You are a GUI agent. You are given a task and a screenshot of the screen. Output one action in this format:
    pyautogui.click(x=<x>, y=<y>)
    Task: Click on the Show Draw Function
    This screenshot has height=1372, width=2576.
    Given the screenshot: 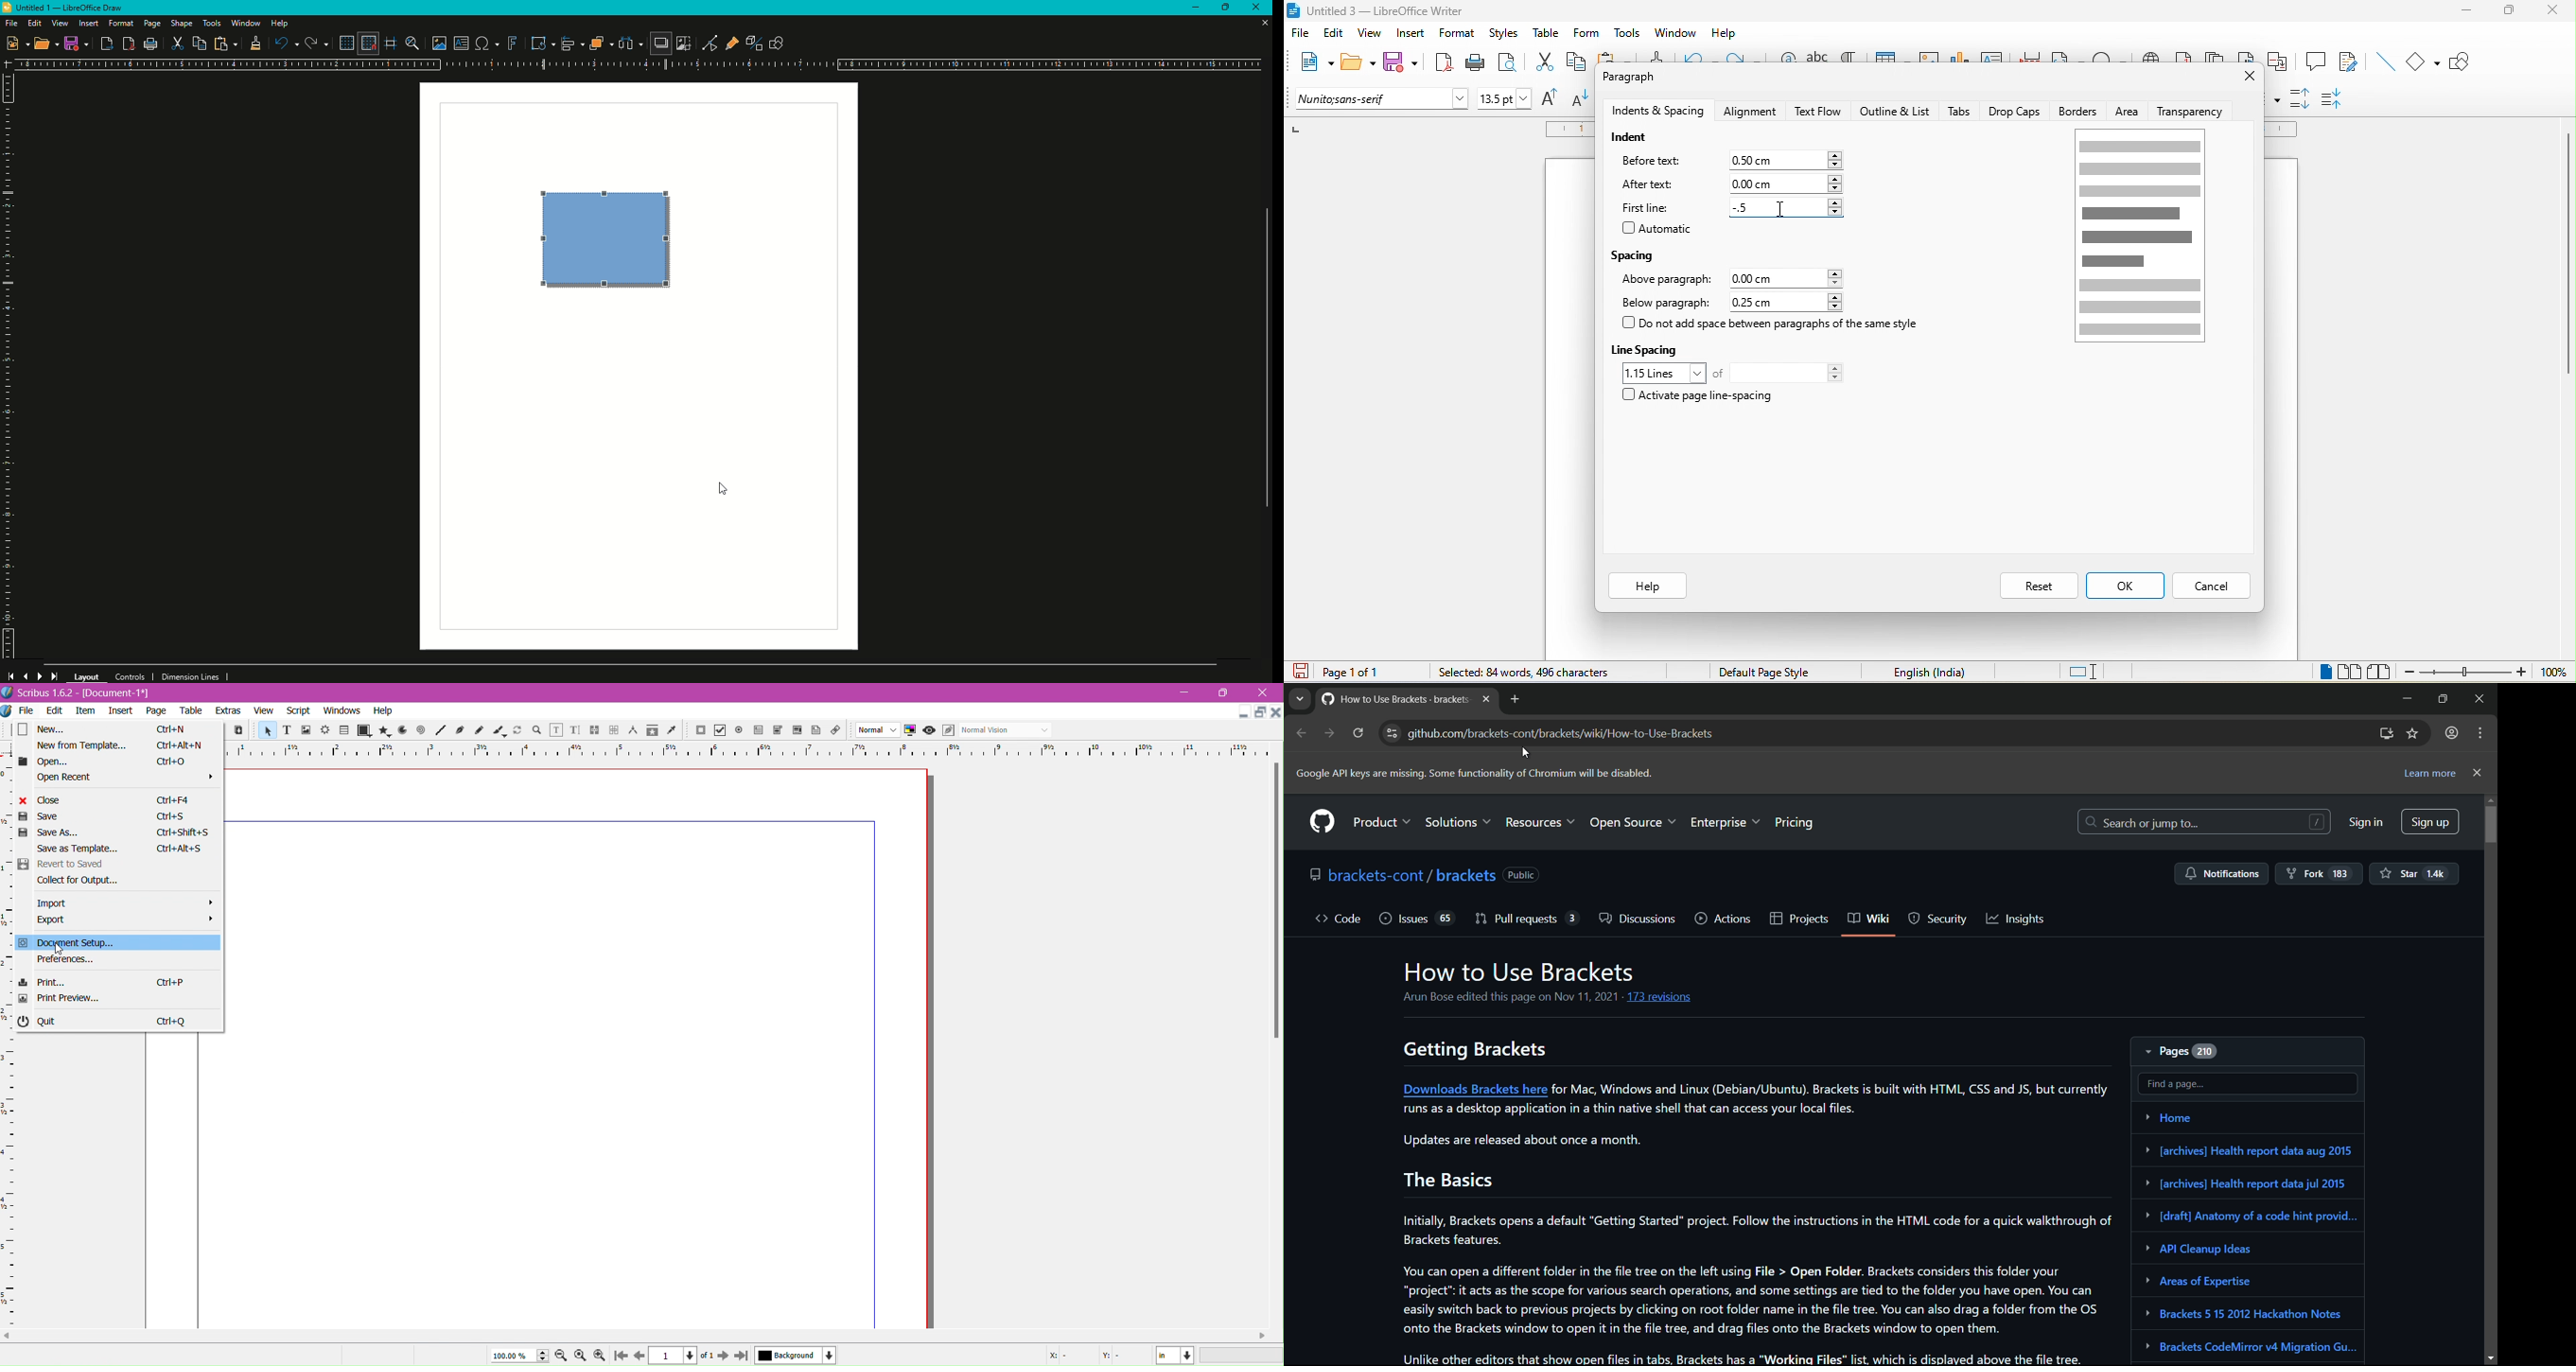 What is the action you would take?
    pyautogui.click(x=777, y=42)
    